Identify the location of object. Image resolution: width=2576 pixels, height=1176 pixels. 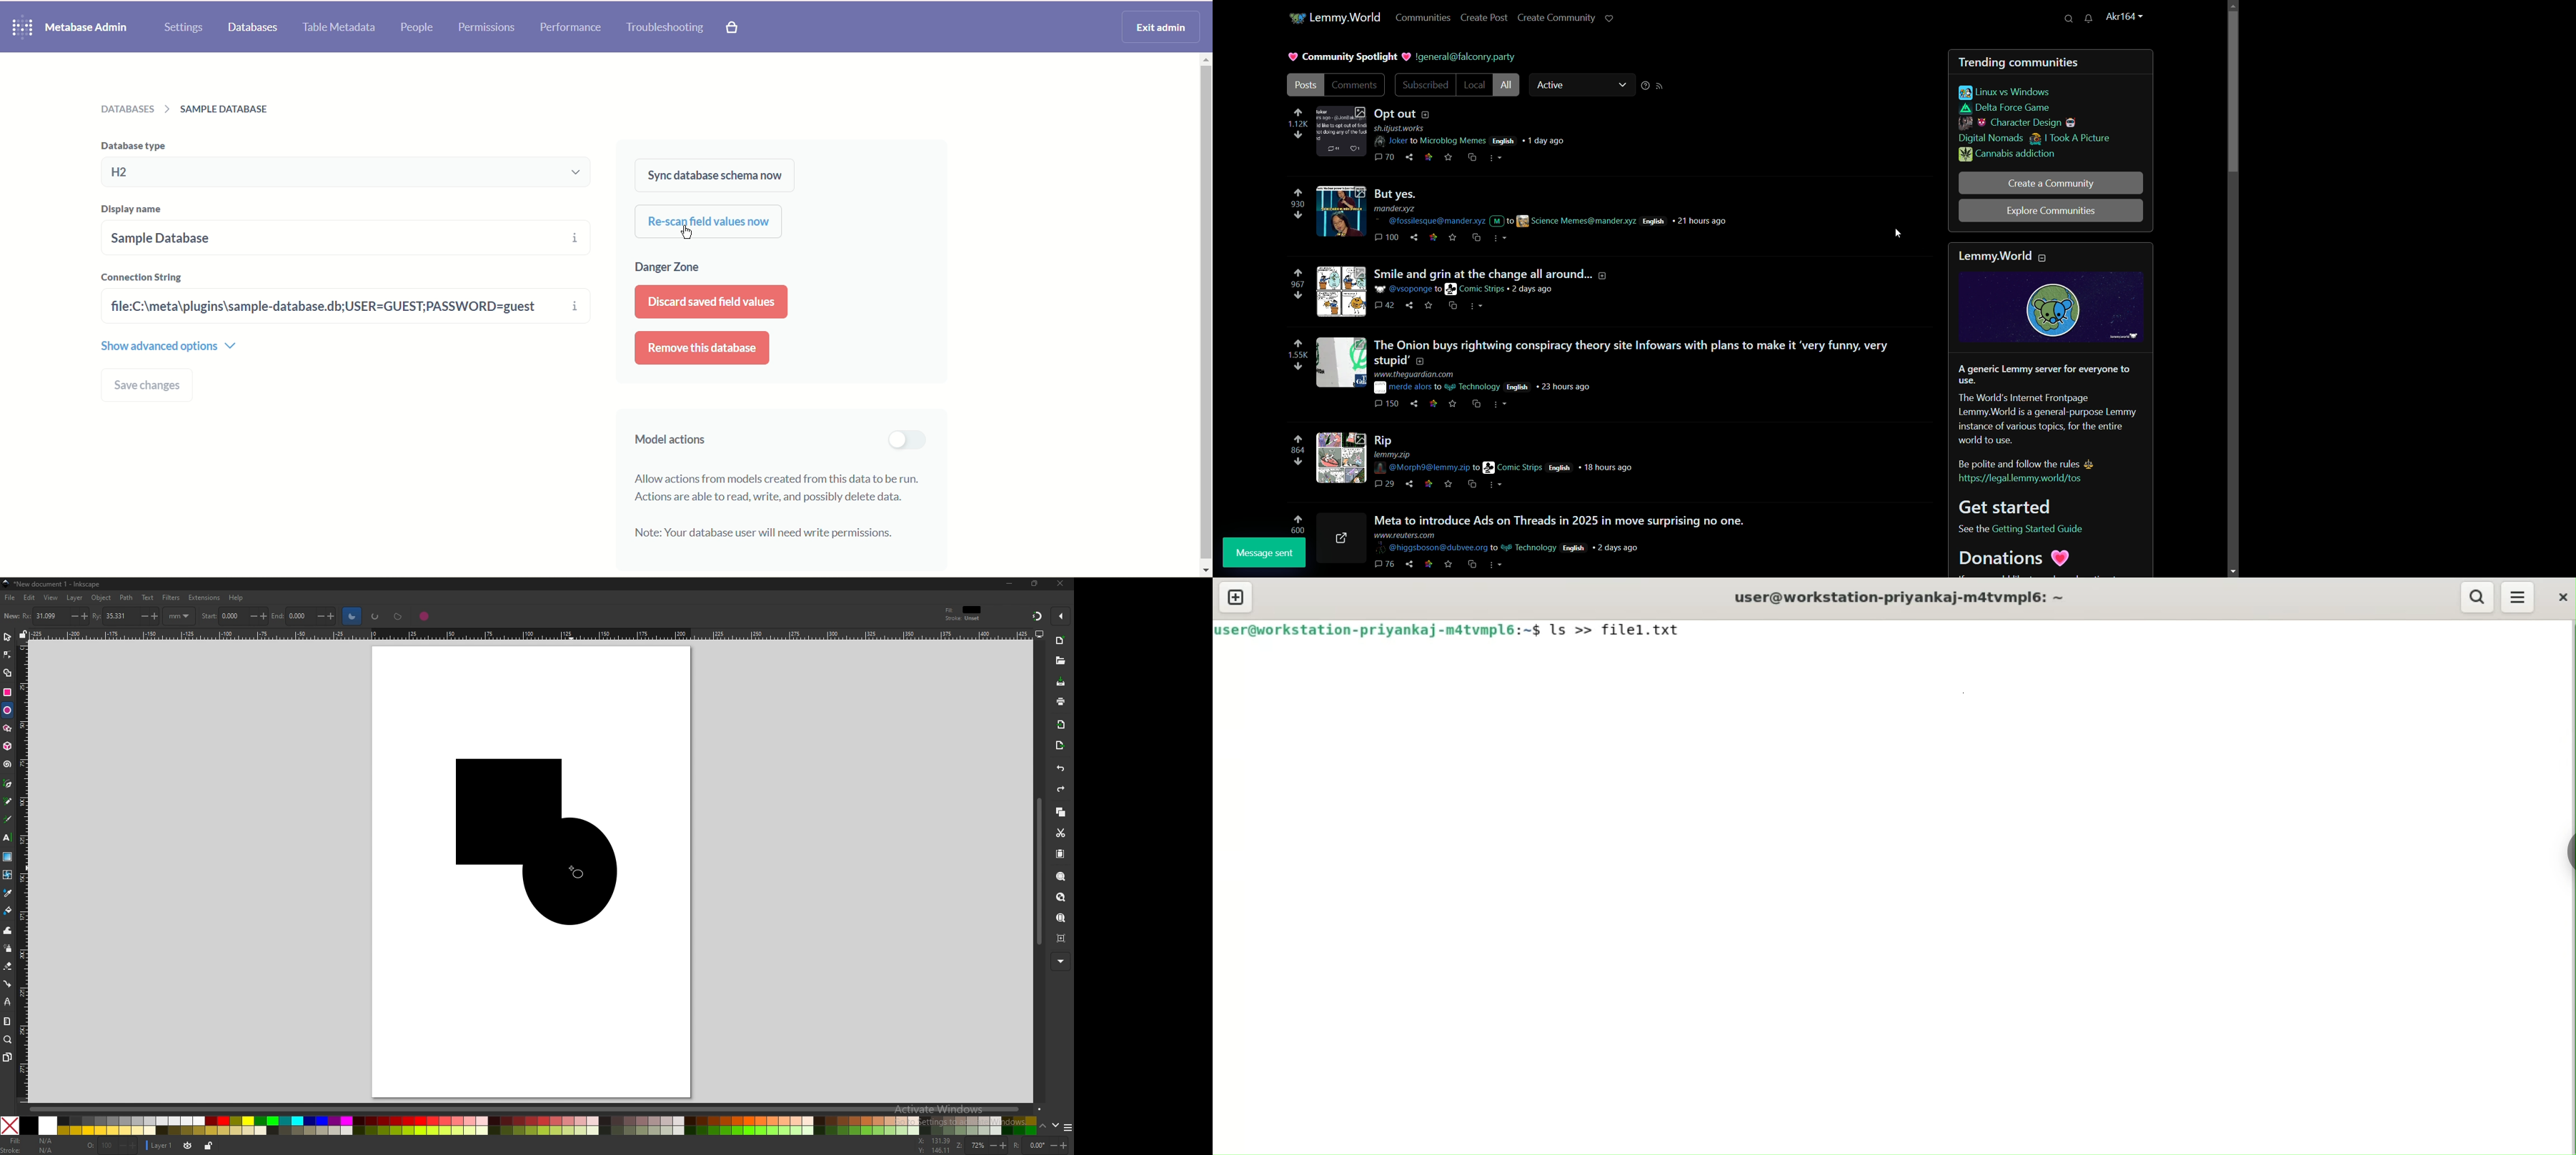
(101, 598).